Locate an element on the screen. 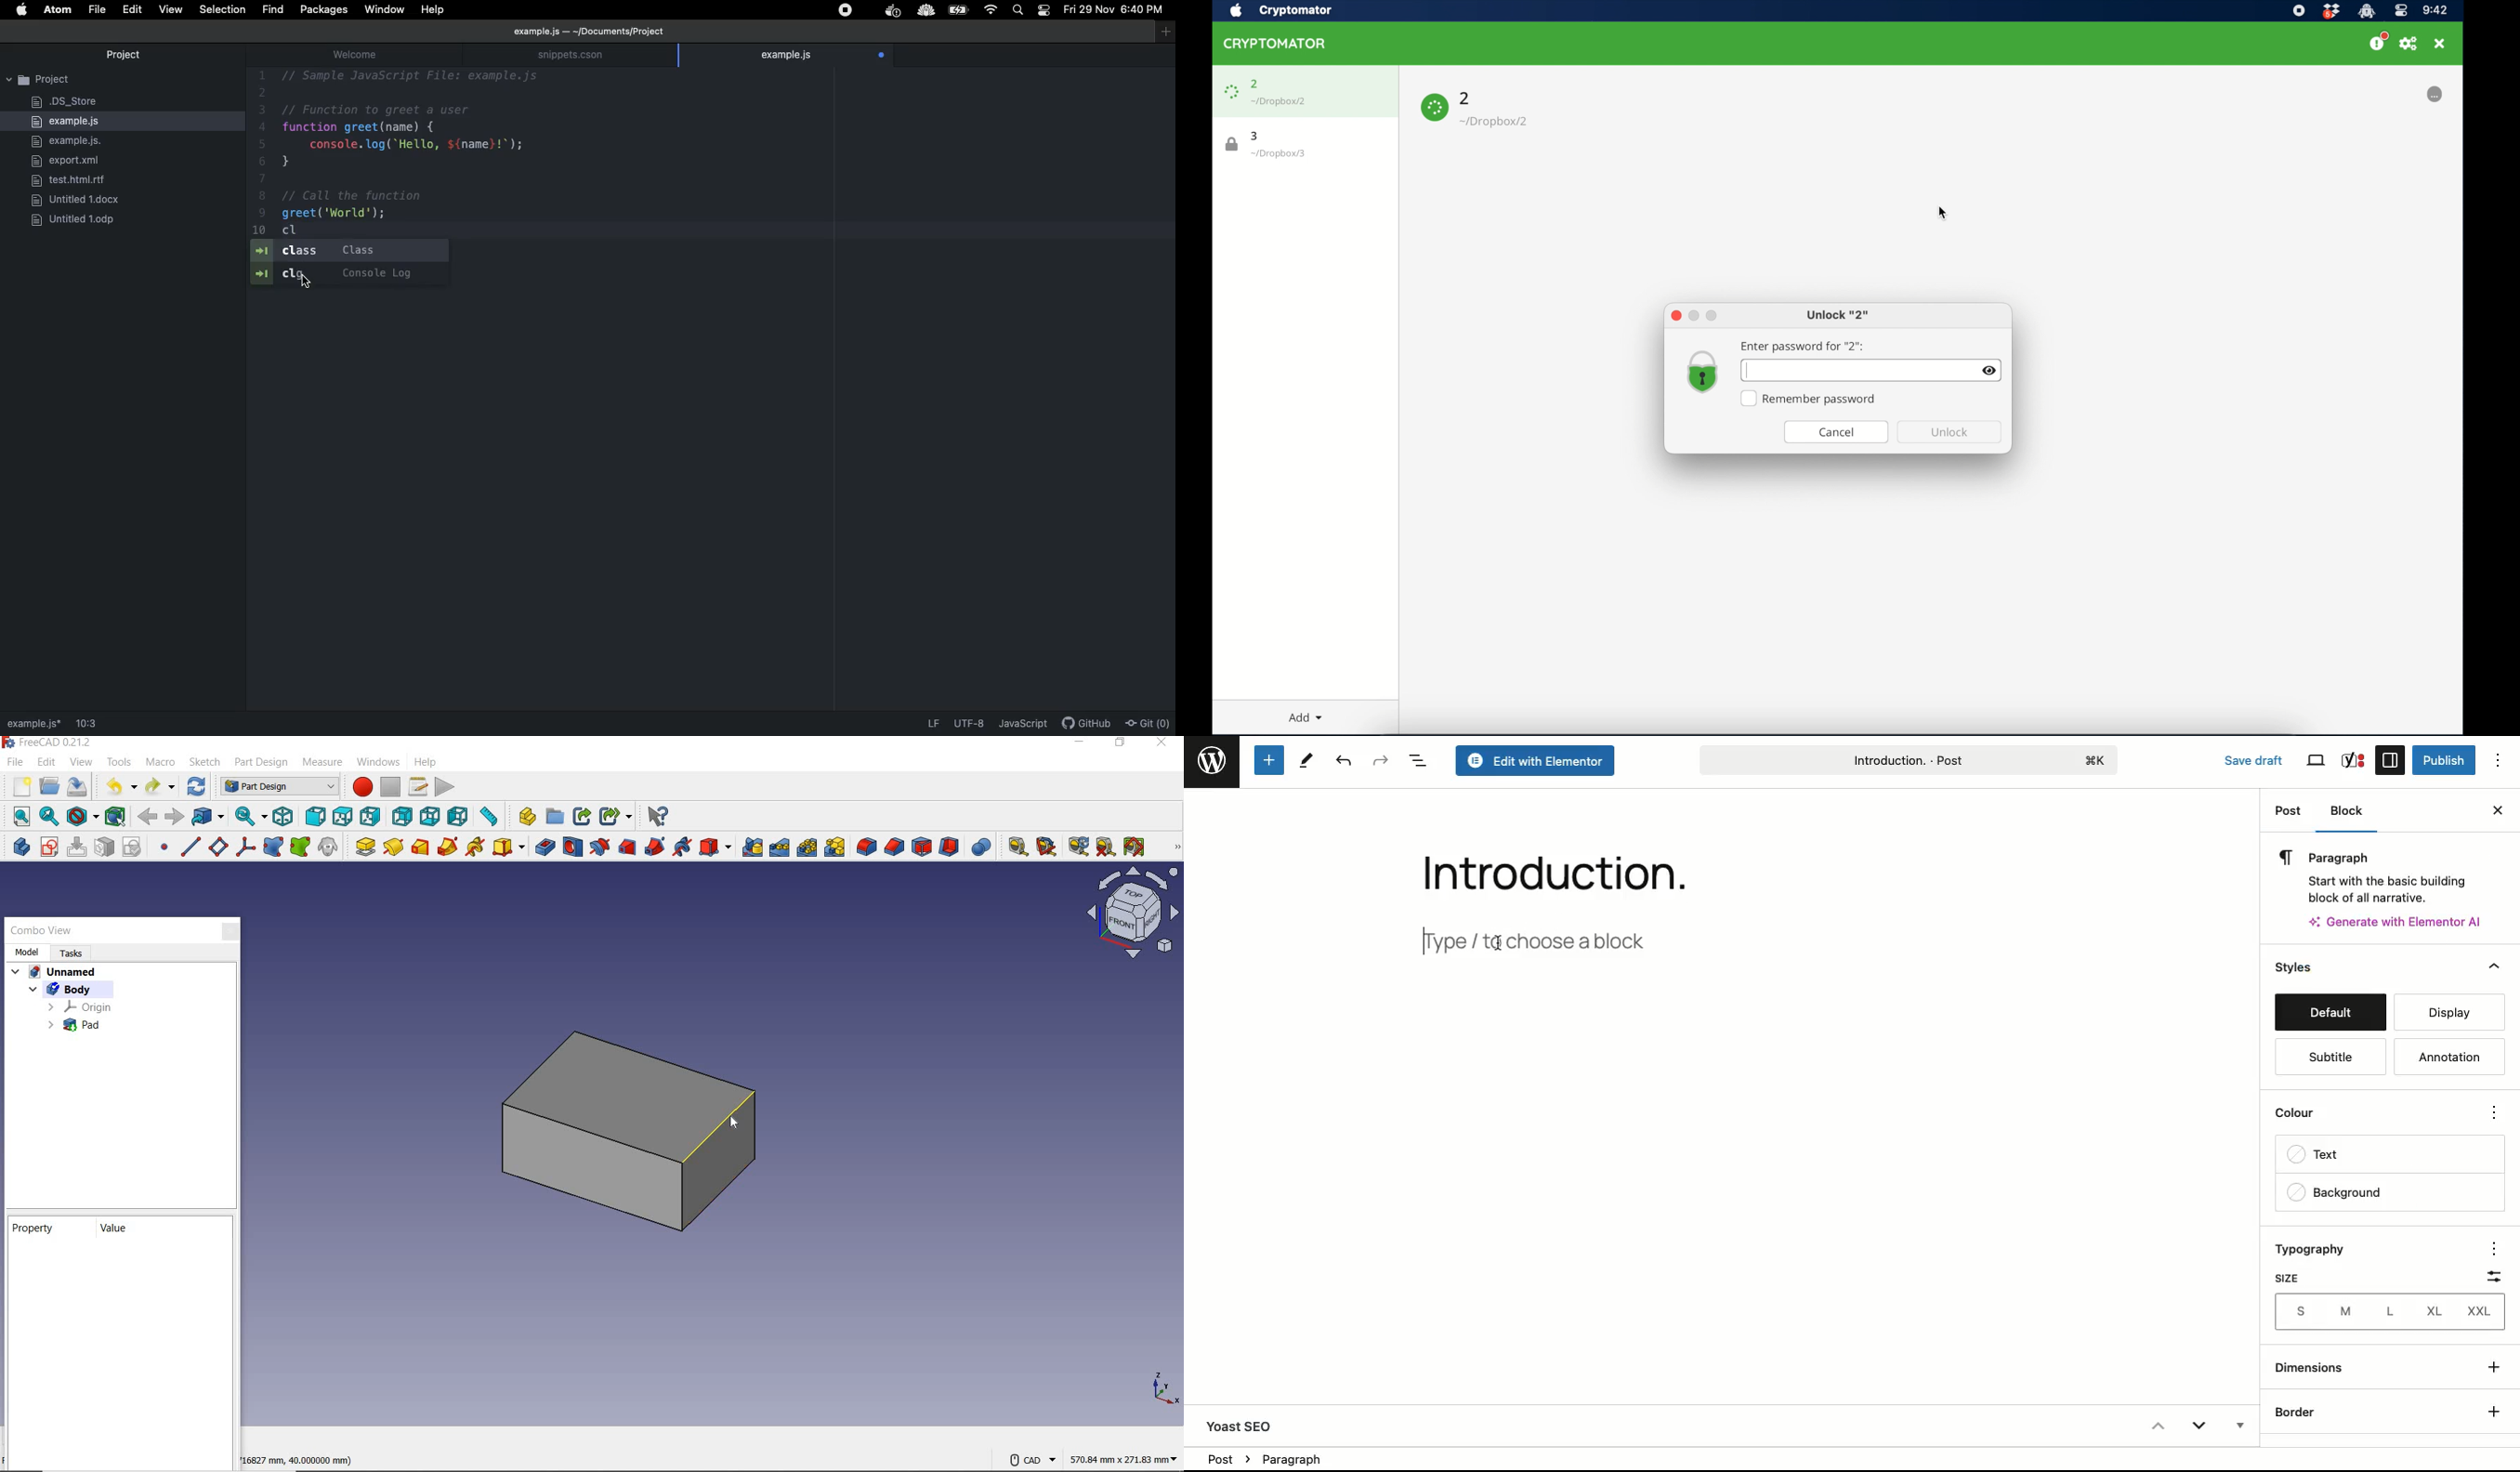 This screenshot has width=2520, height=1484. Display is located at coordinates (2443, 1013).